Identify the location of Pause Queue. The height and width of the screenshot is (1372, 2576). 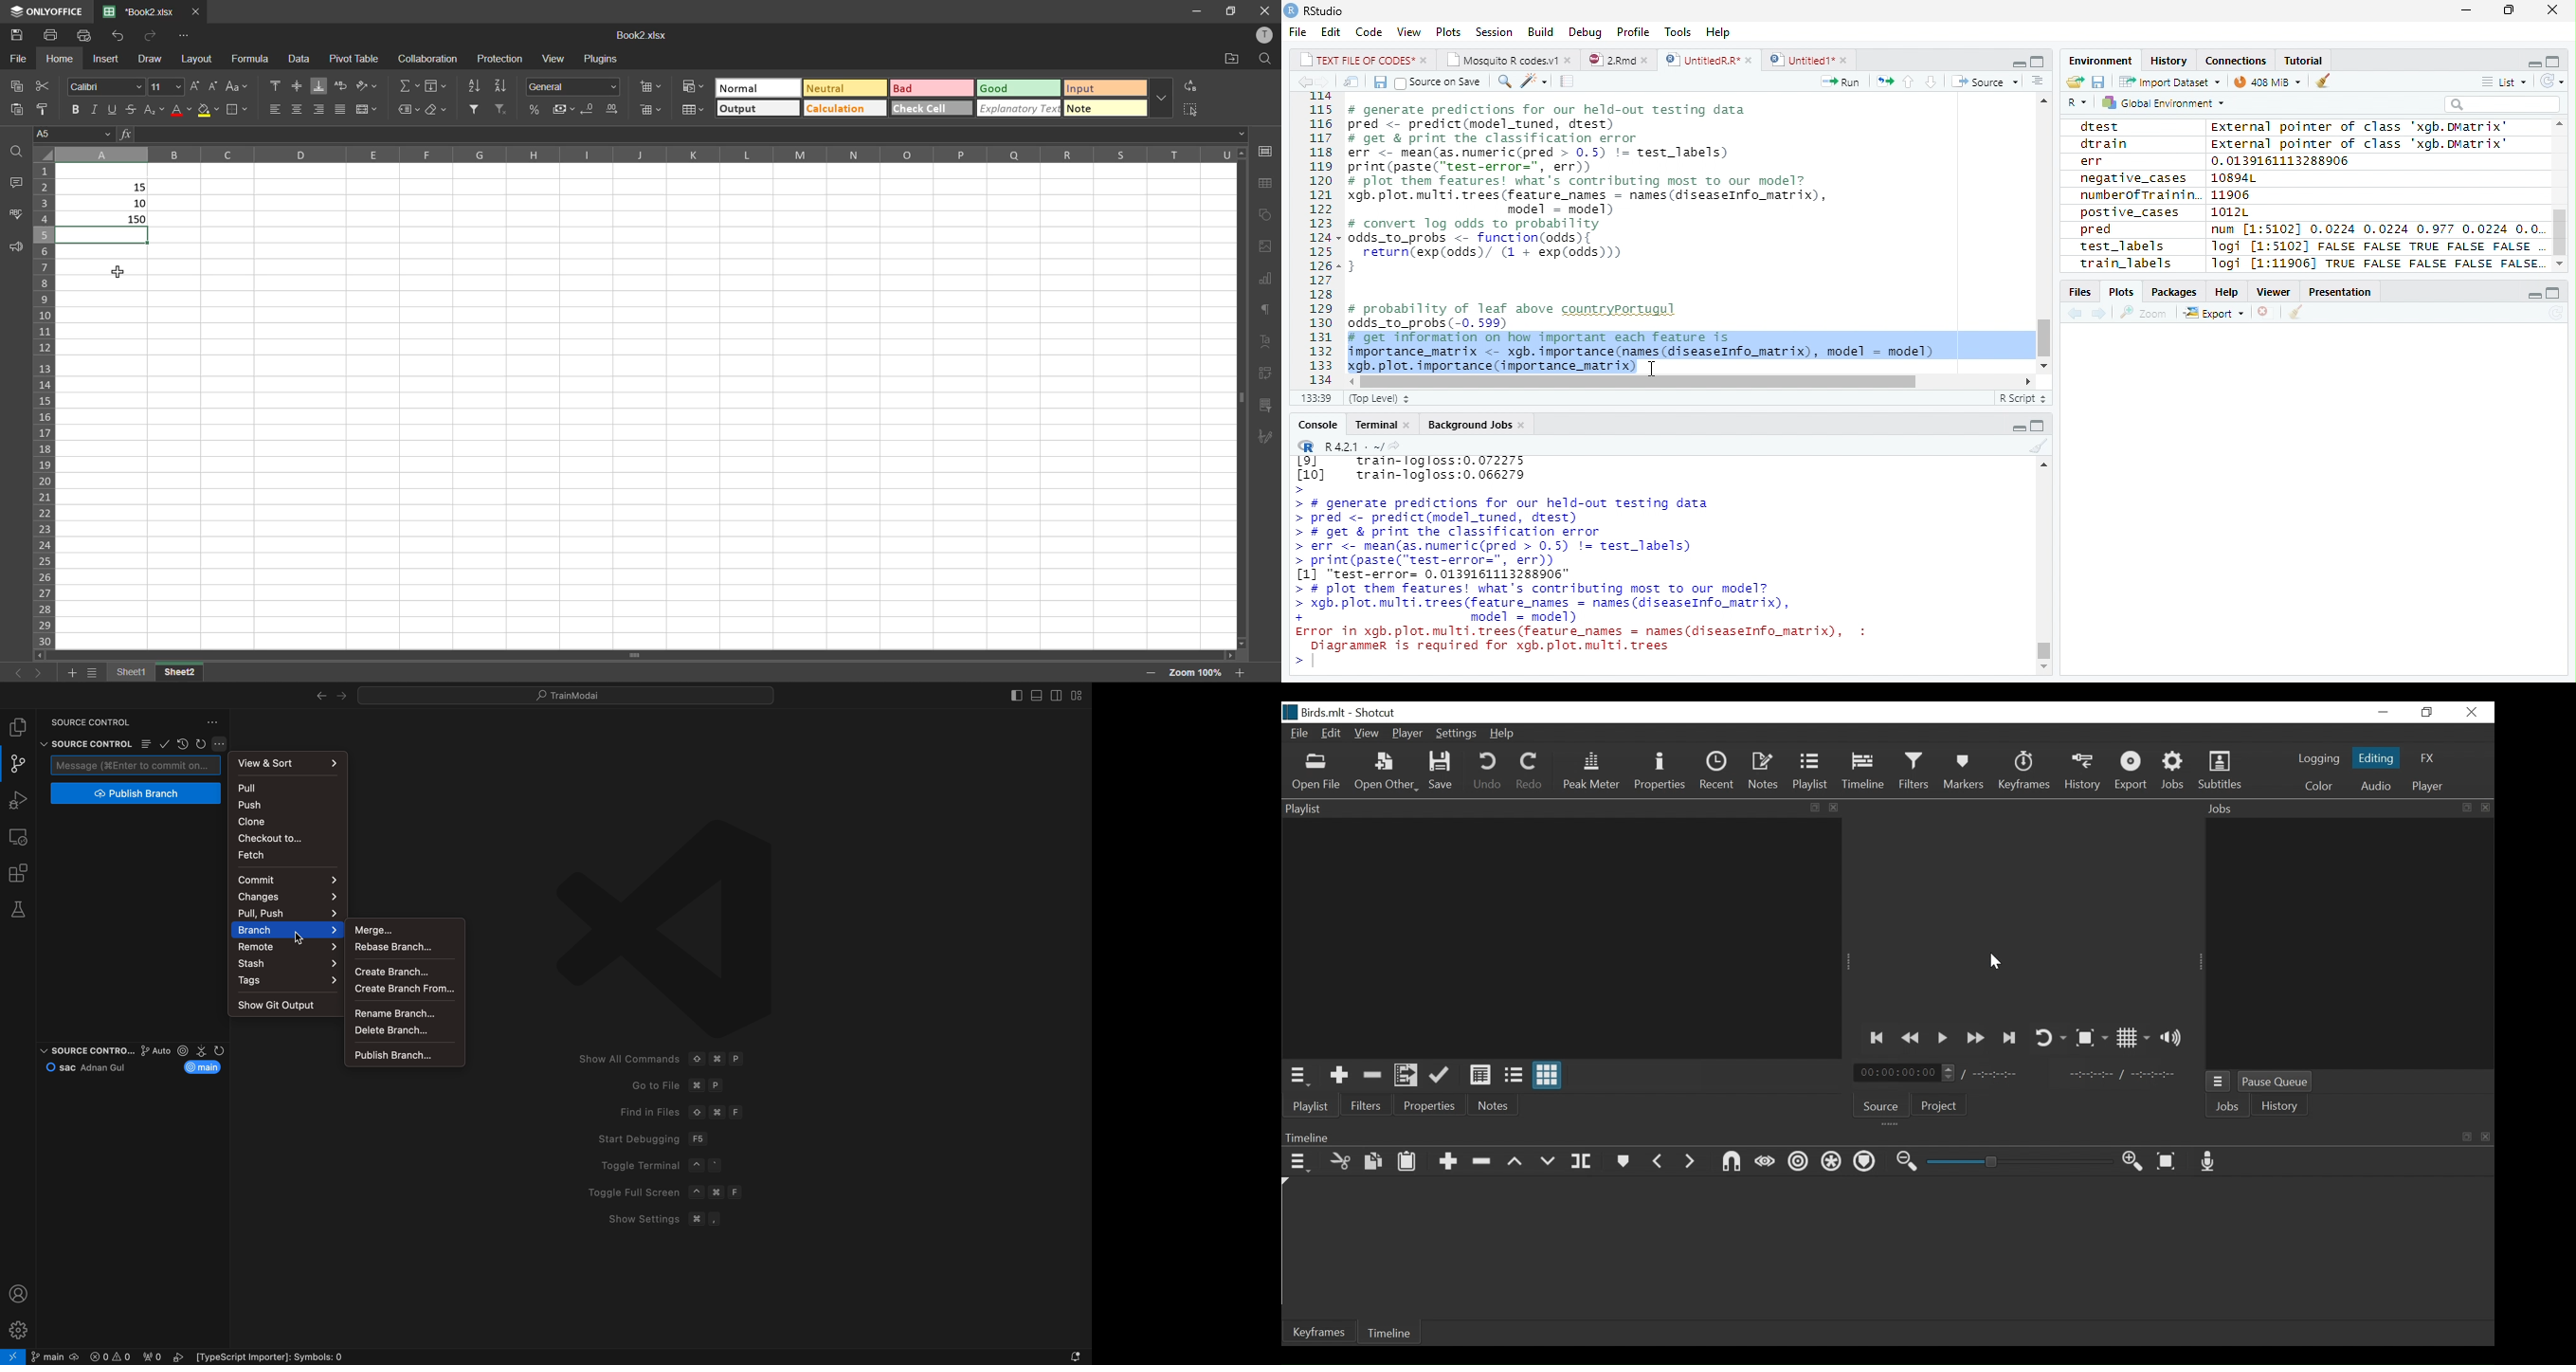
(2280, 1083).